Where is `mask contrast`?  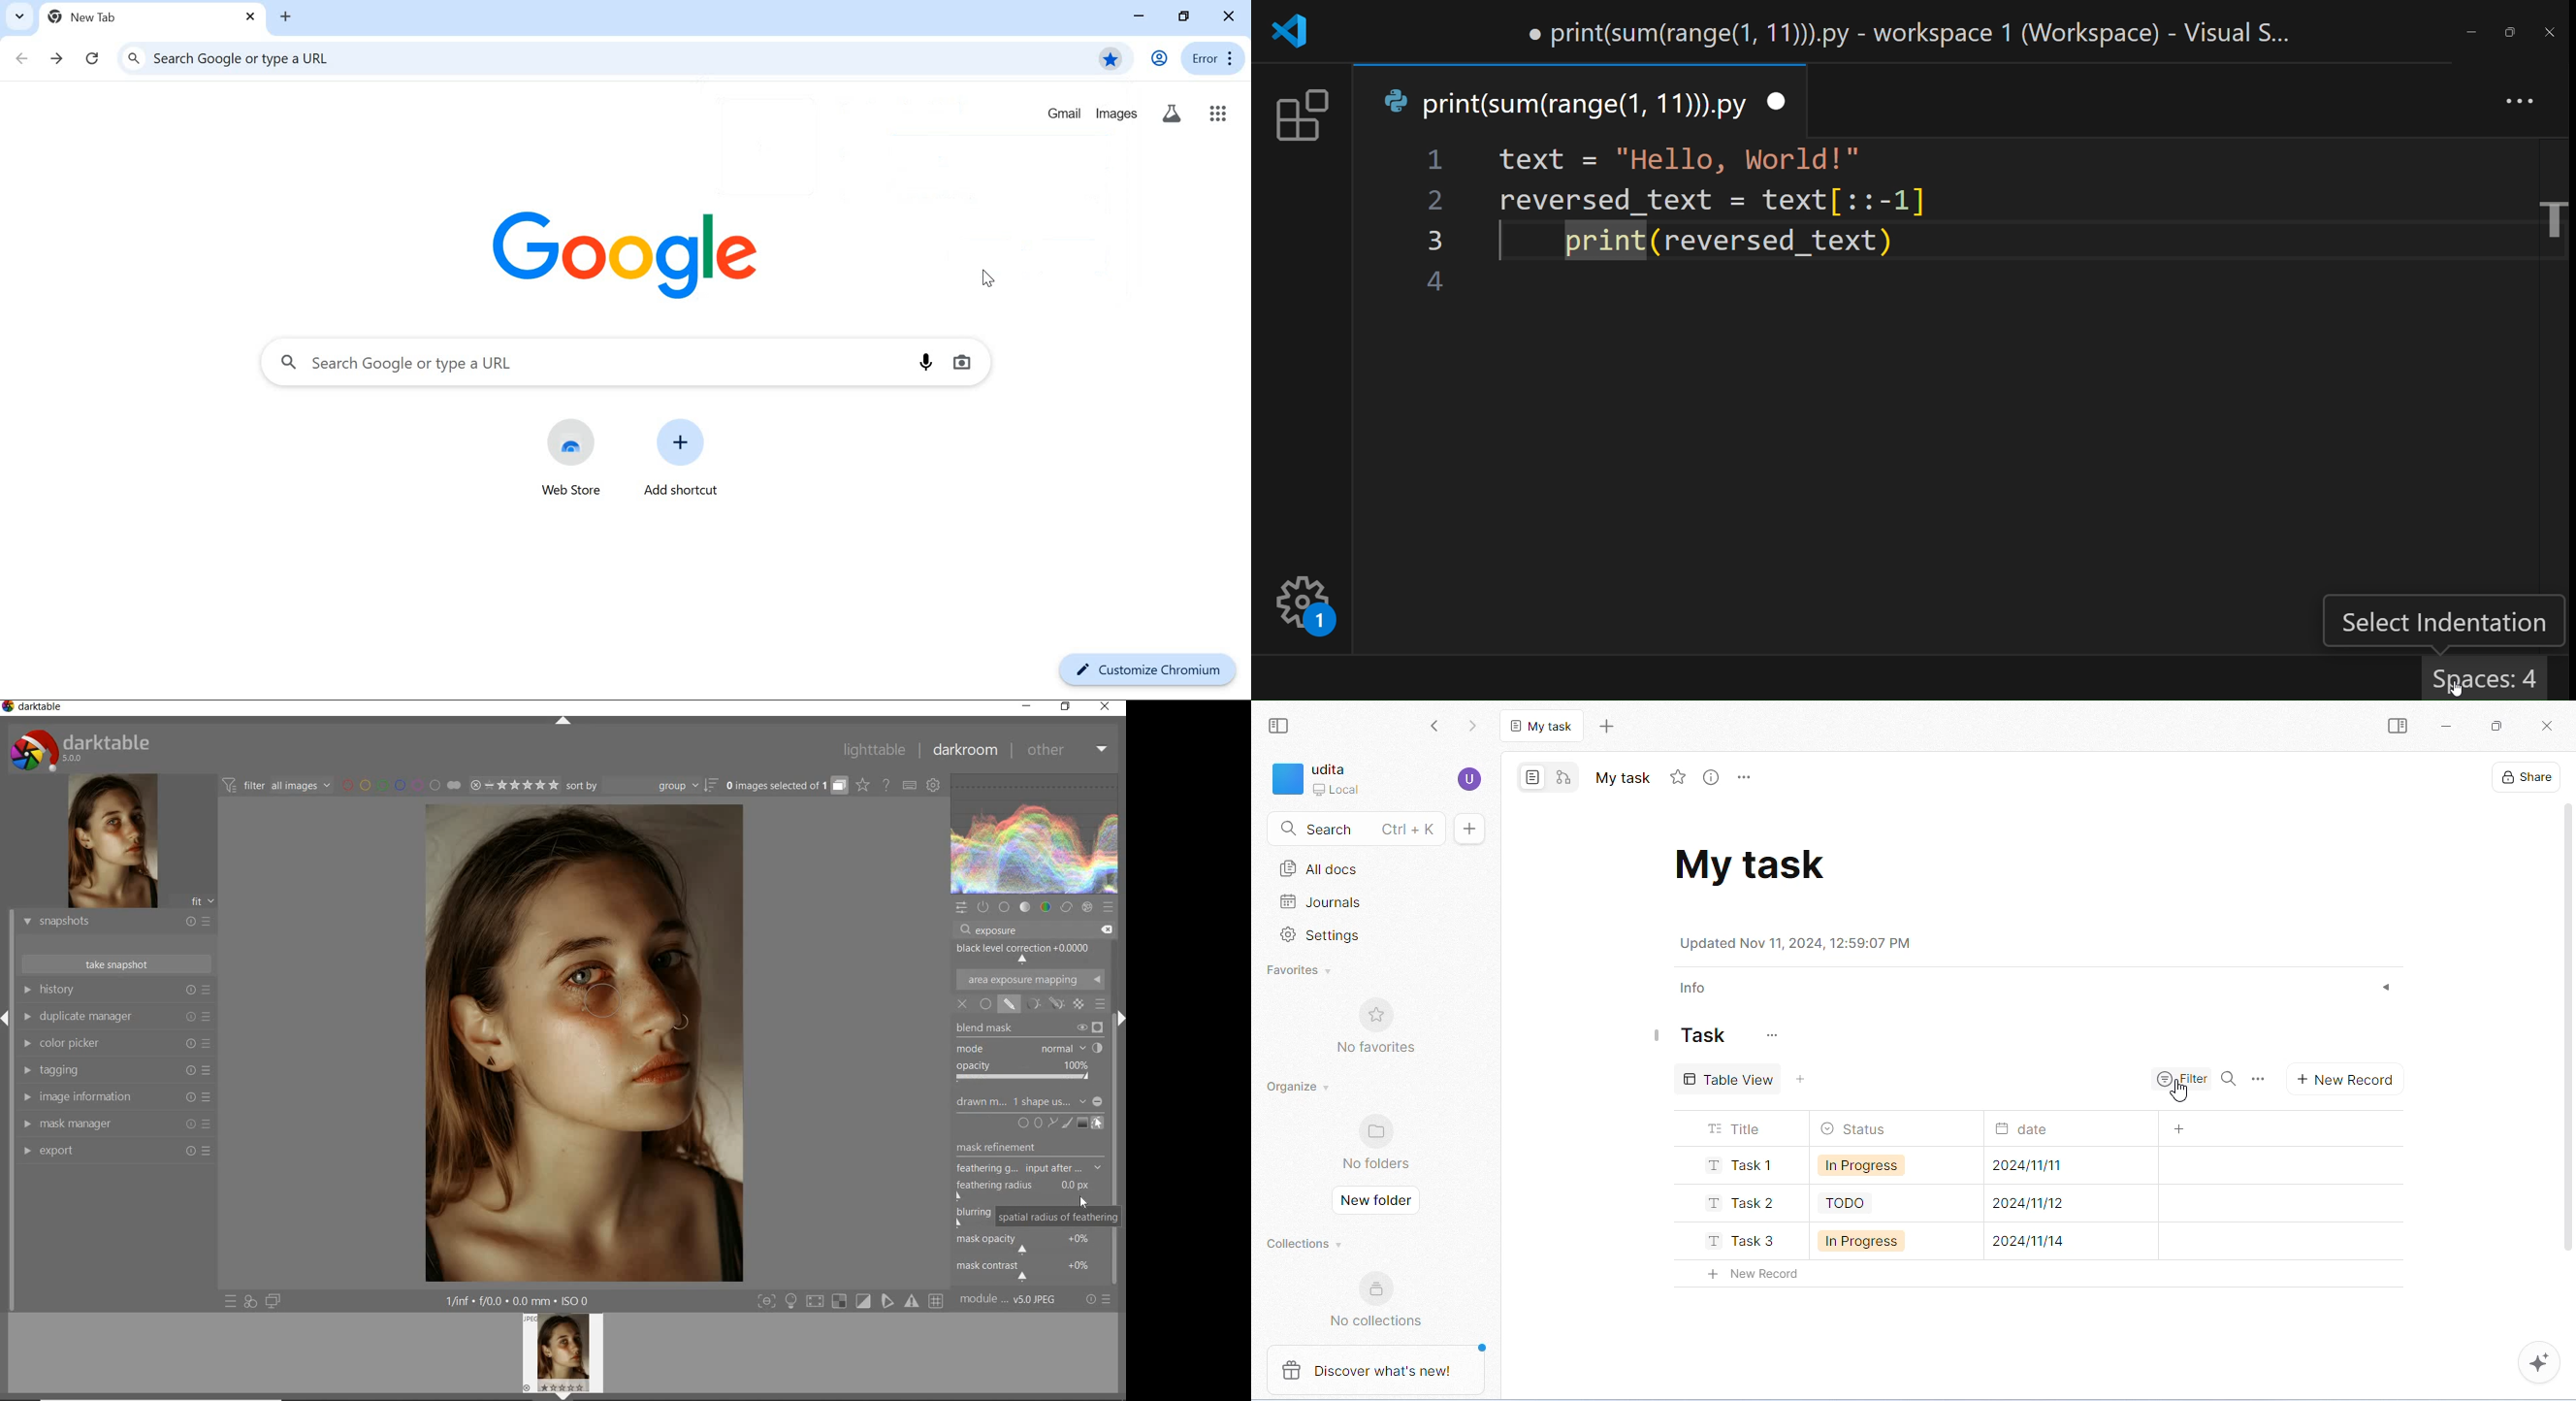
mask contrast is located at coordinates (1028, 1272).